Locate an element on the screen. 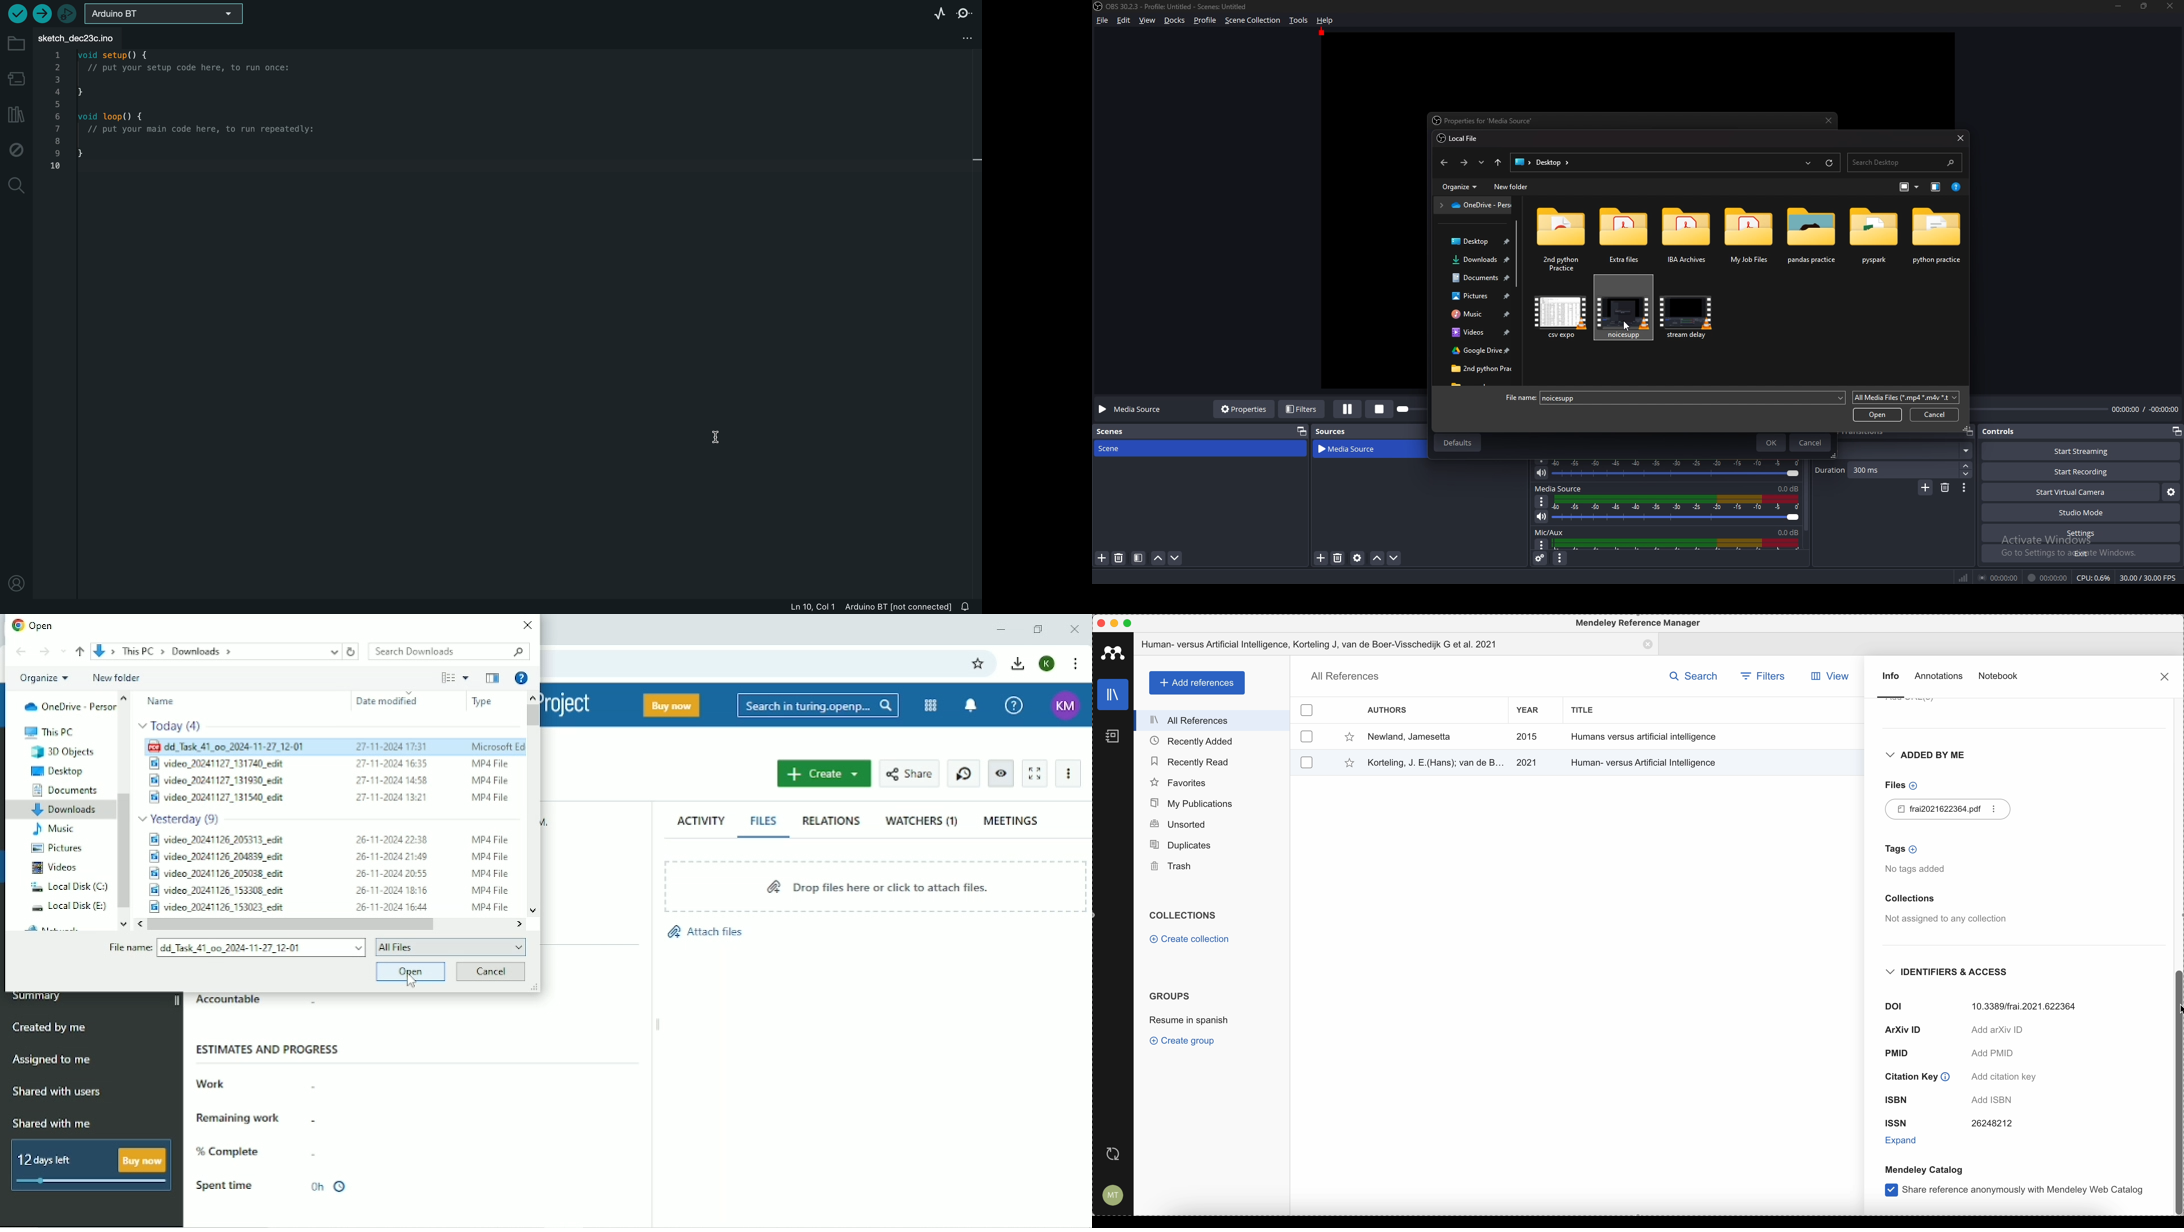  Work is located at coordinates (213, 1083).